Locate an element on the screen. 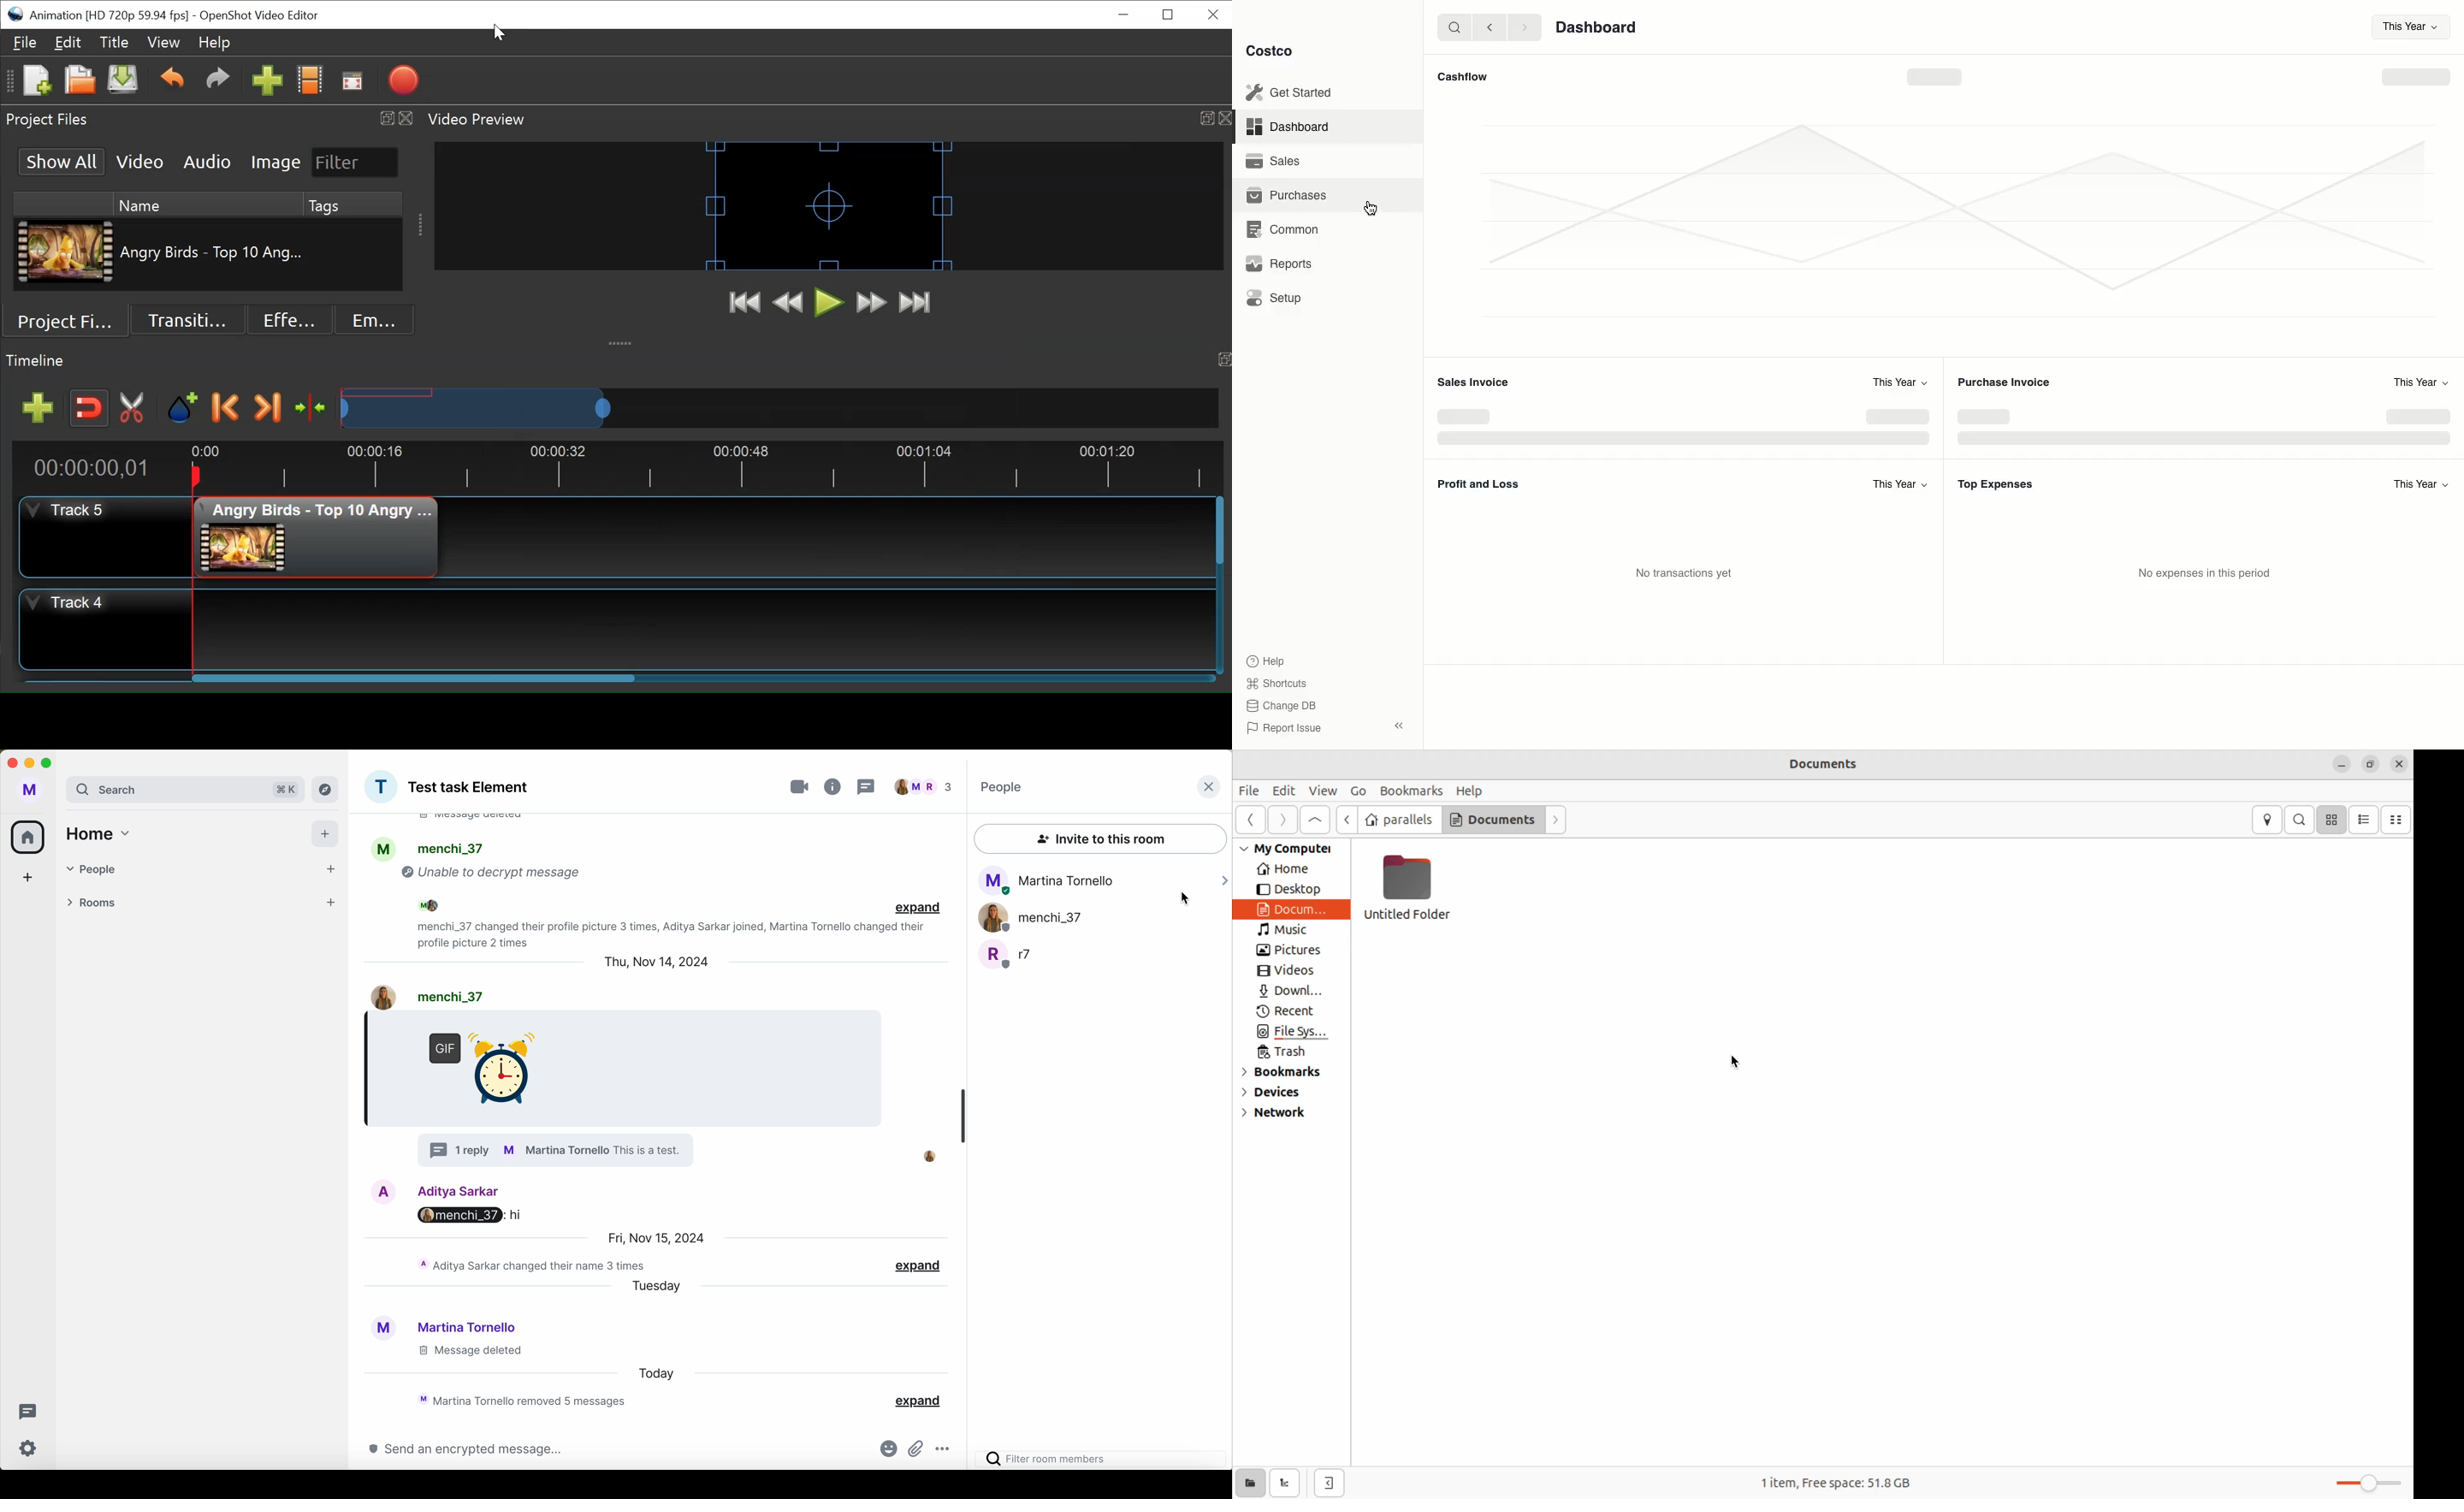 This screenshot has width=2464, height=1512. people is located at coordinates (447, 905).